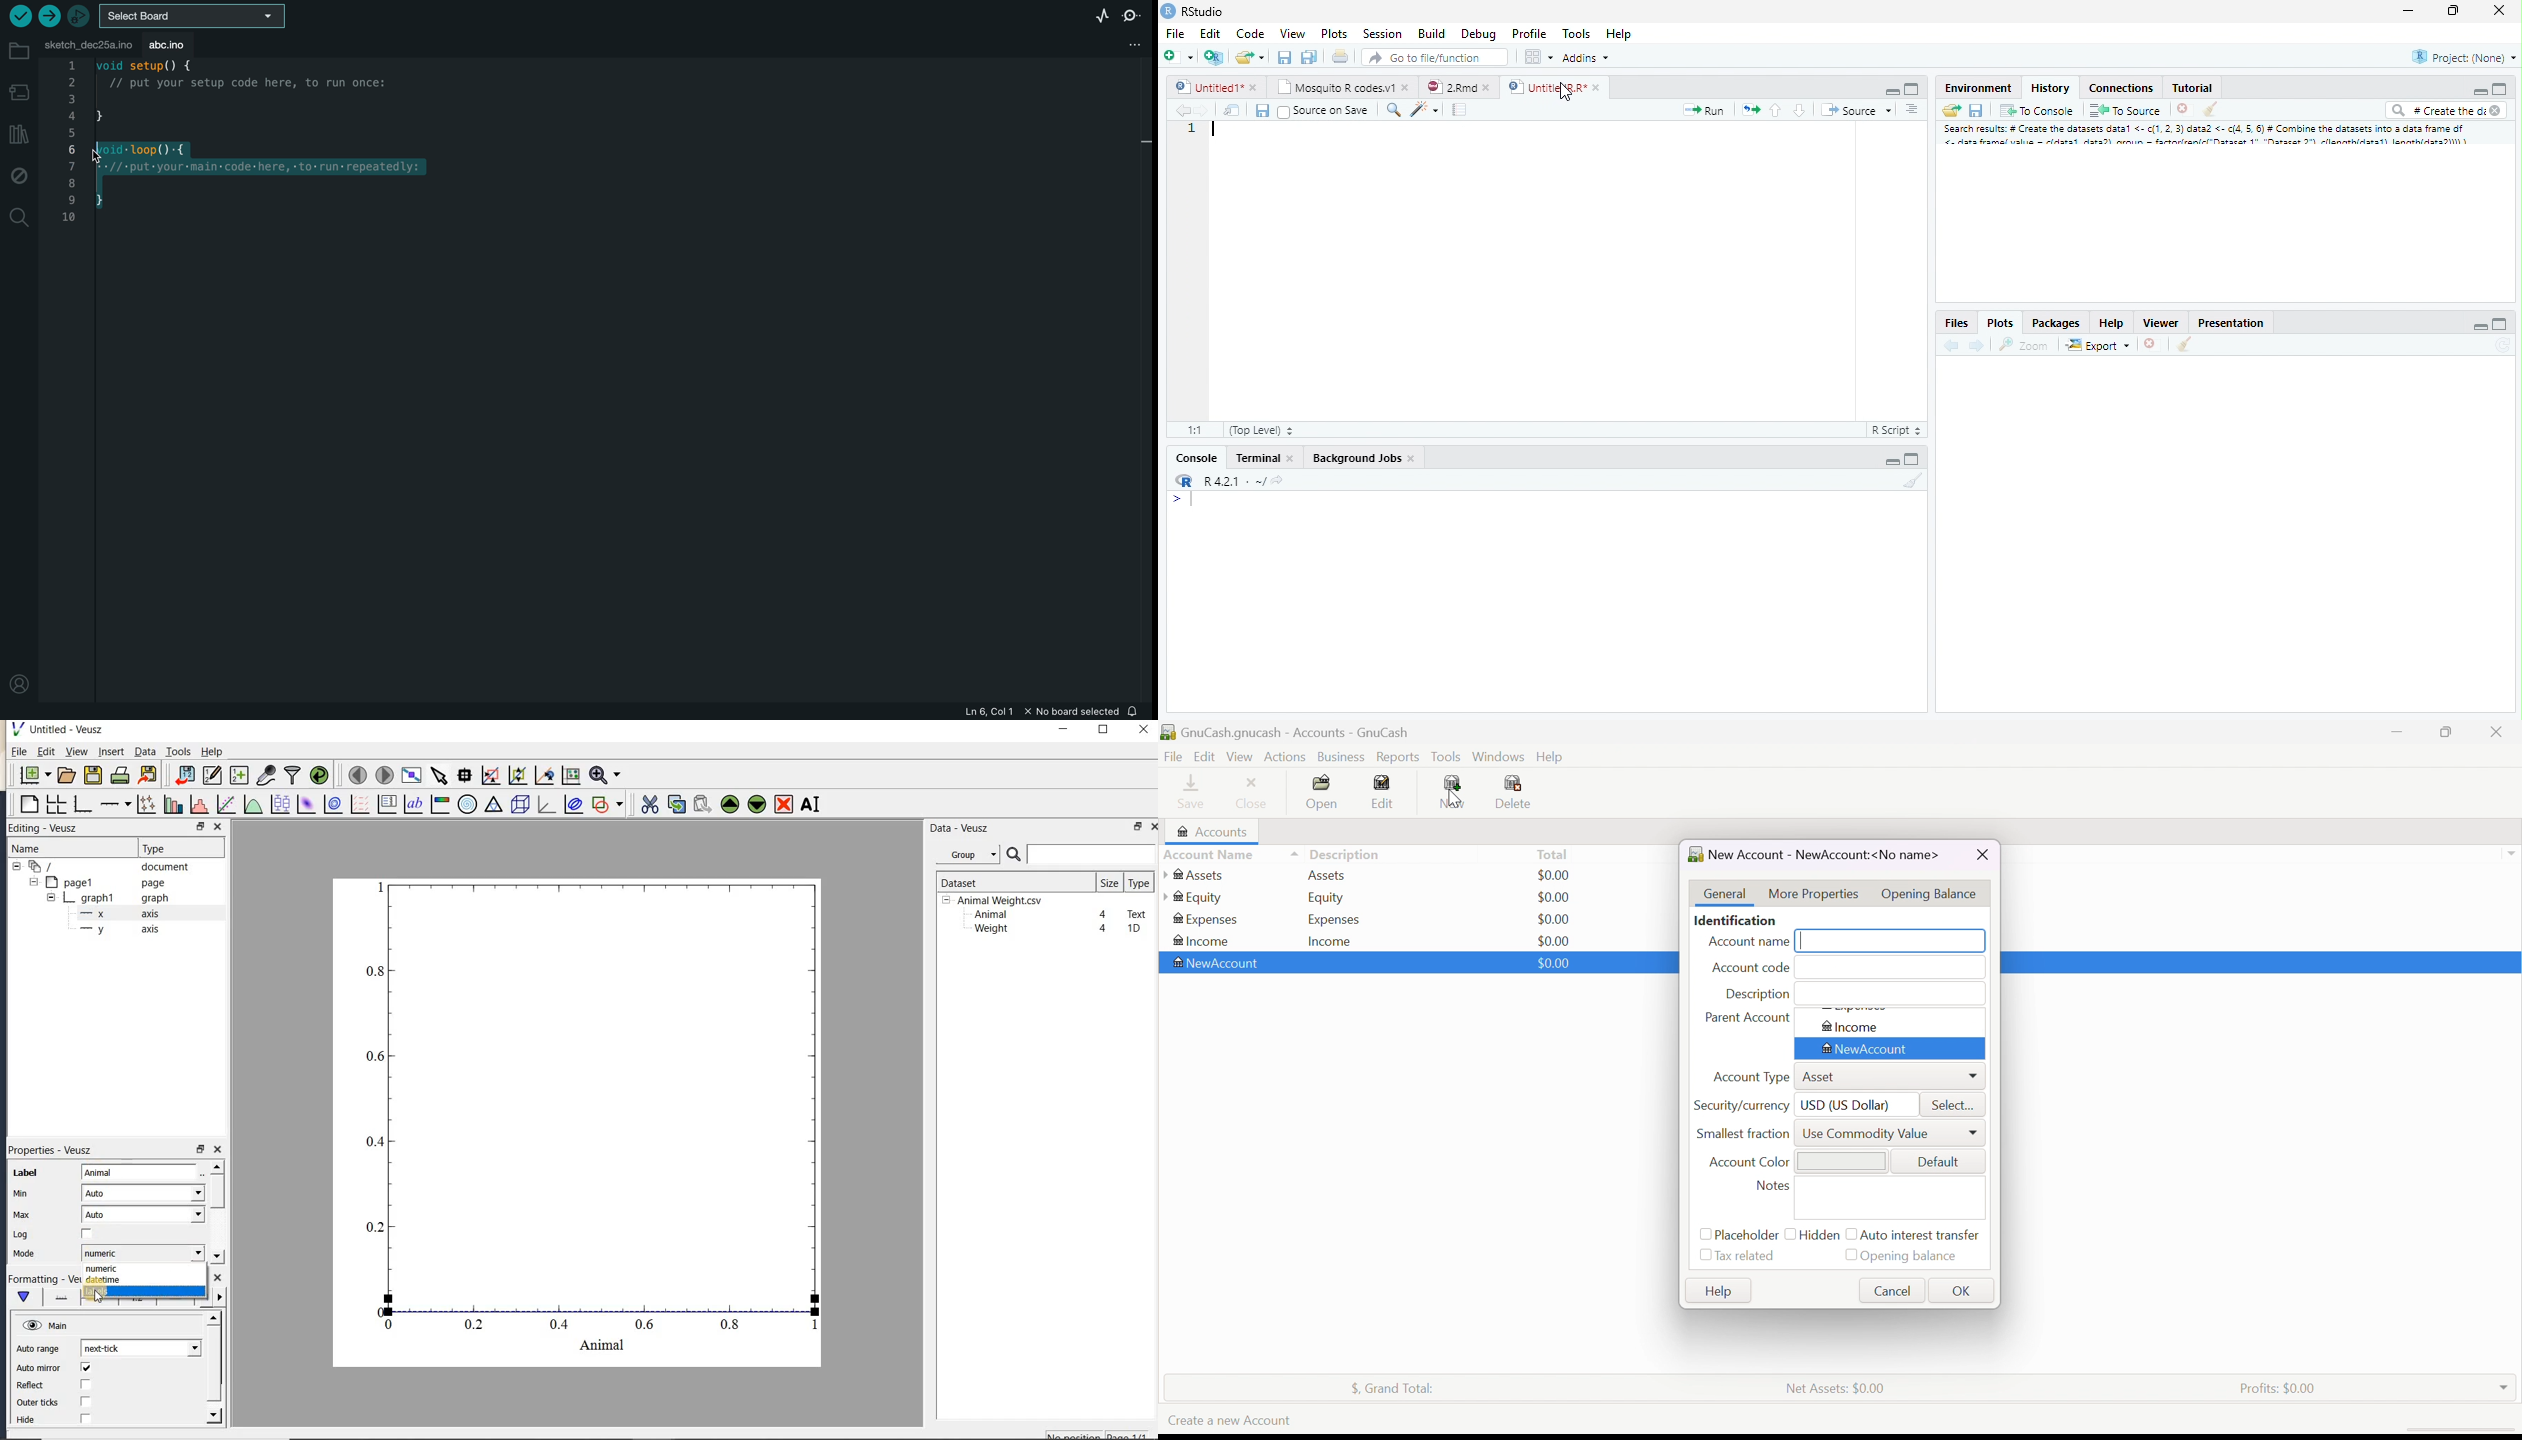 The width and height of the screenshot is (2548, 1456). Describe the element at coordinates (1385, 34) in the screenshot. I see `Session` at that location.